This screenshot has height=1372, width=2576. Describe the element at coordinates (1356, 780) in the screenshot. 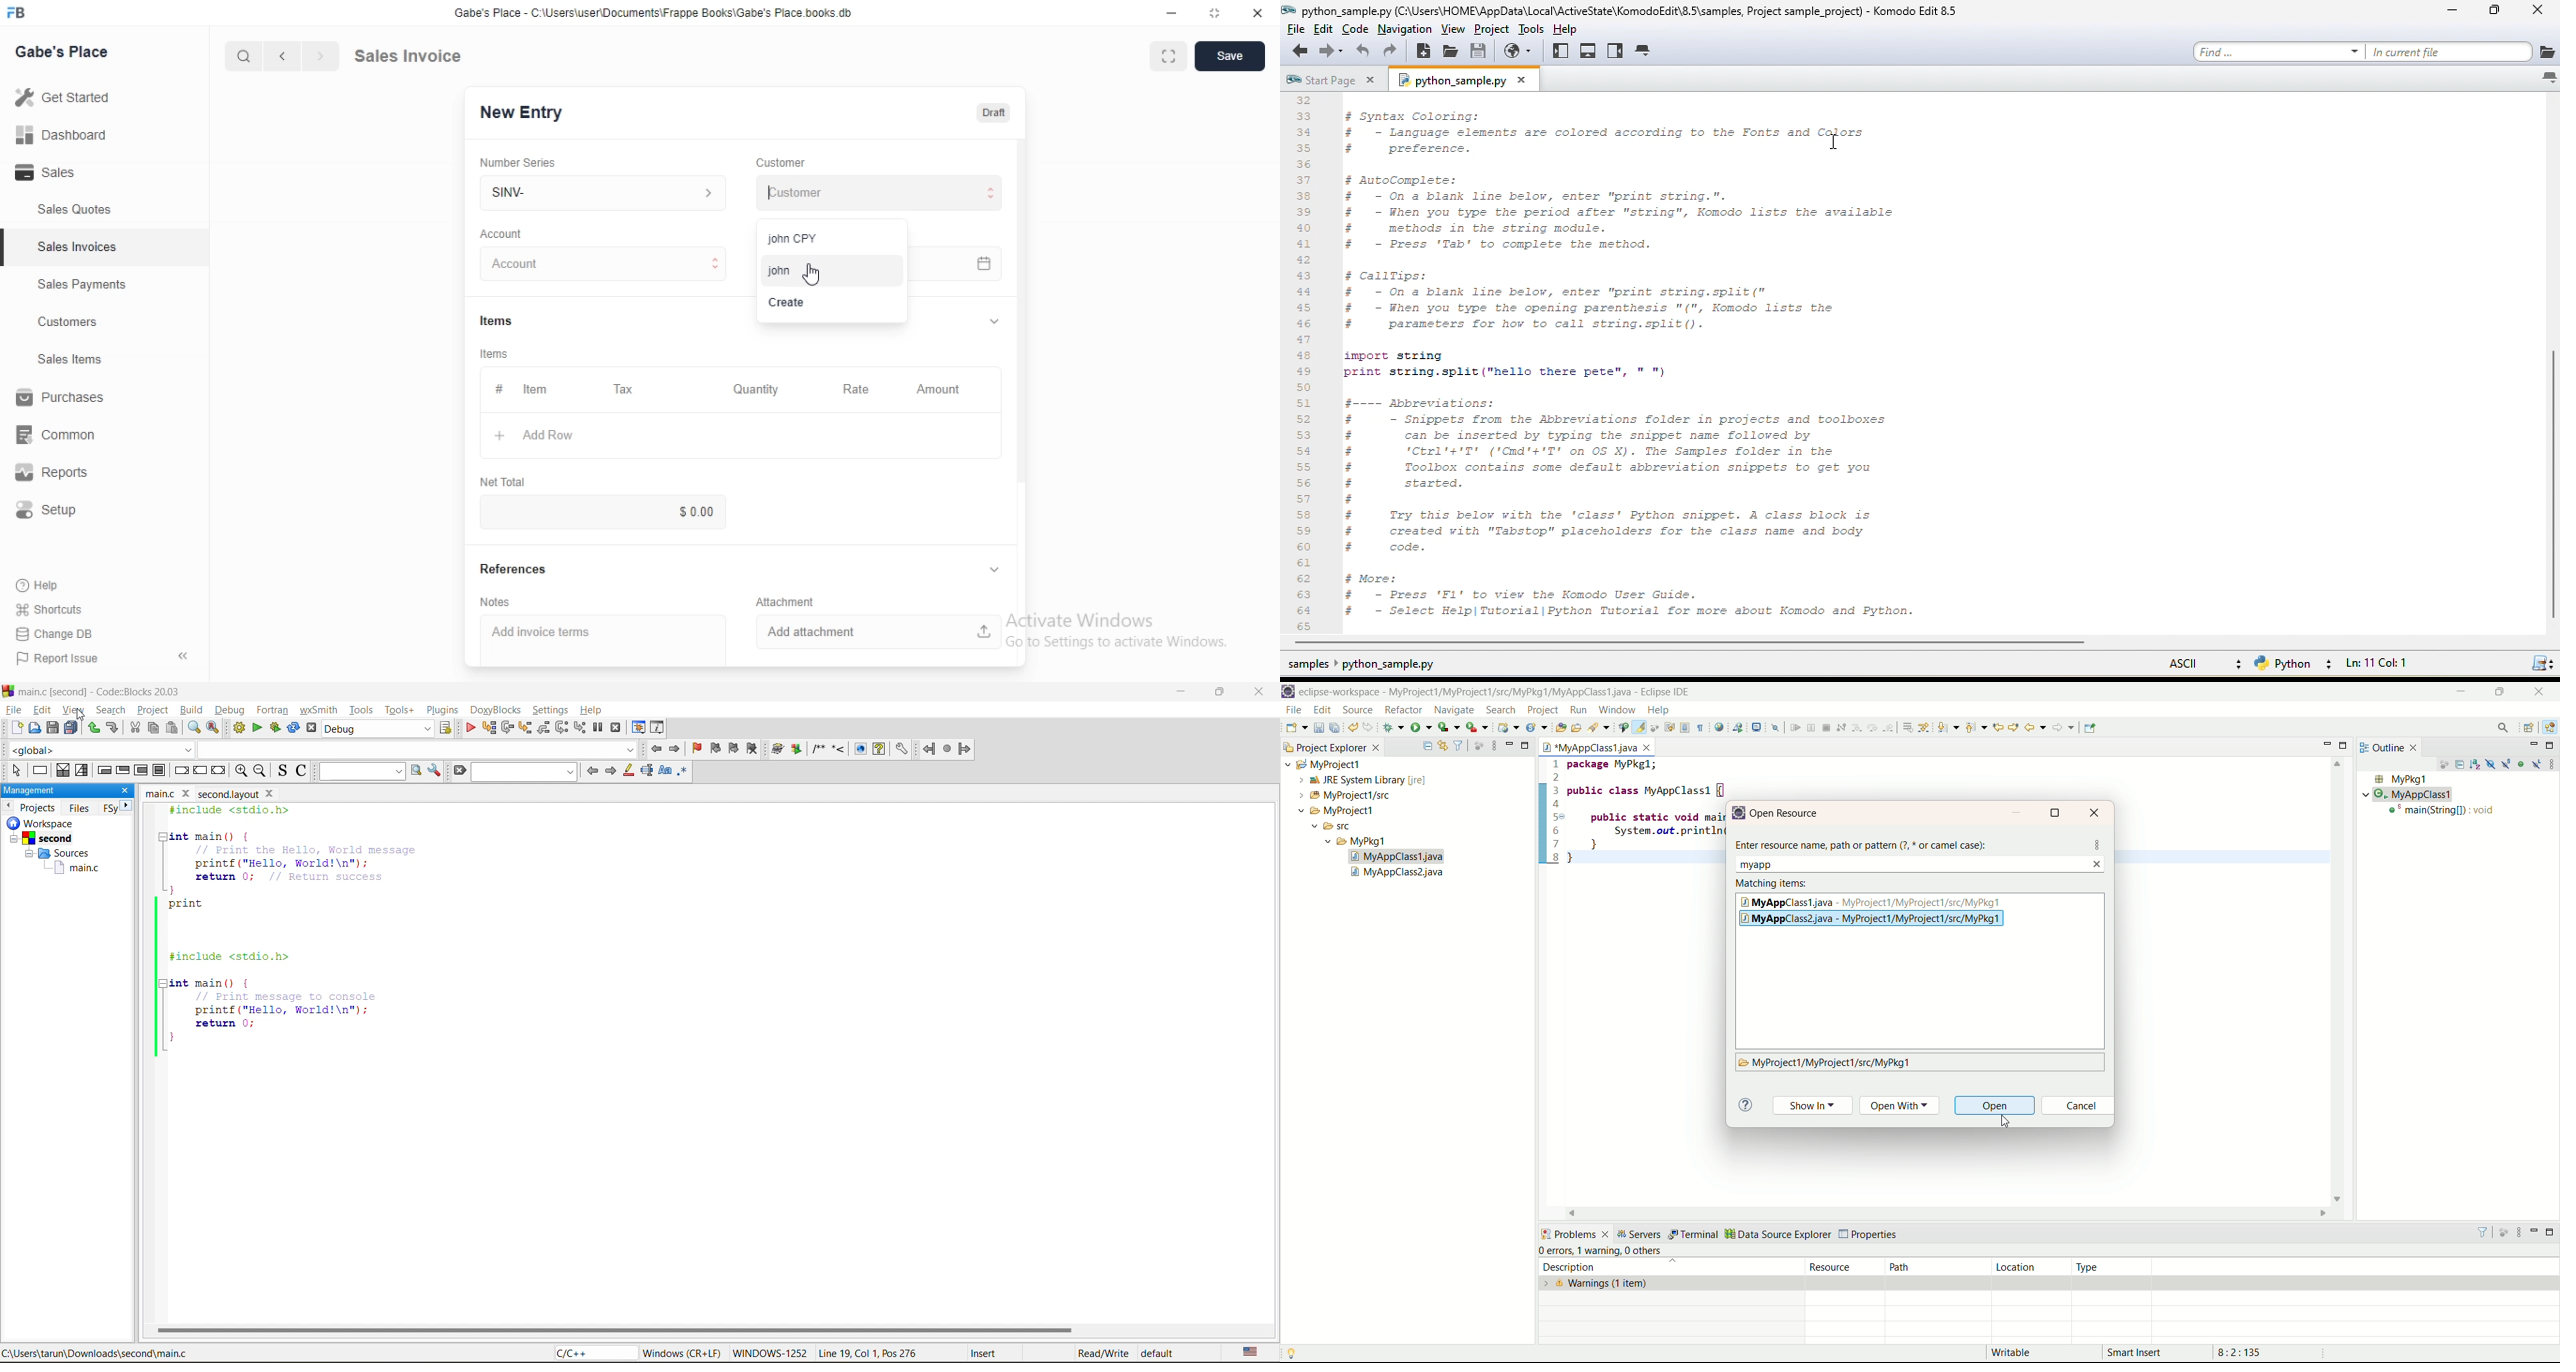

I see `JRE system library` at that location.